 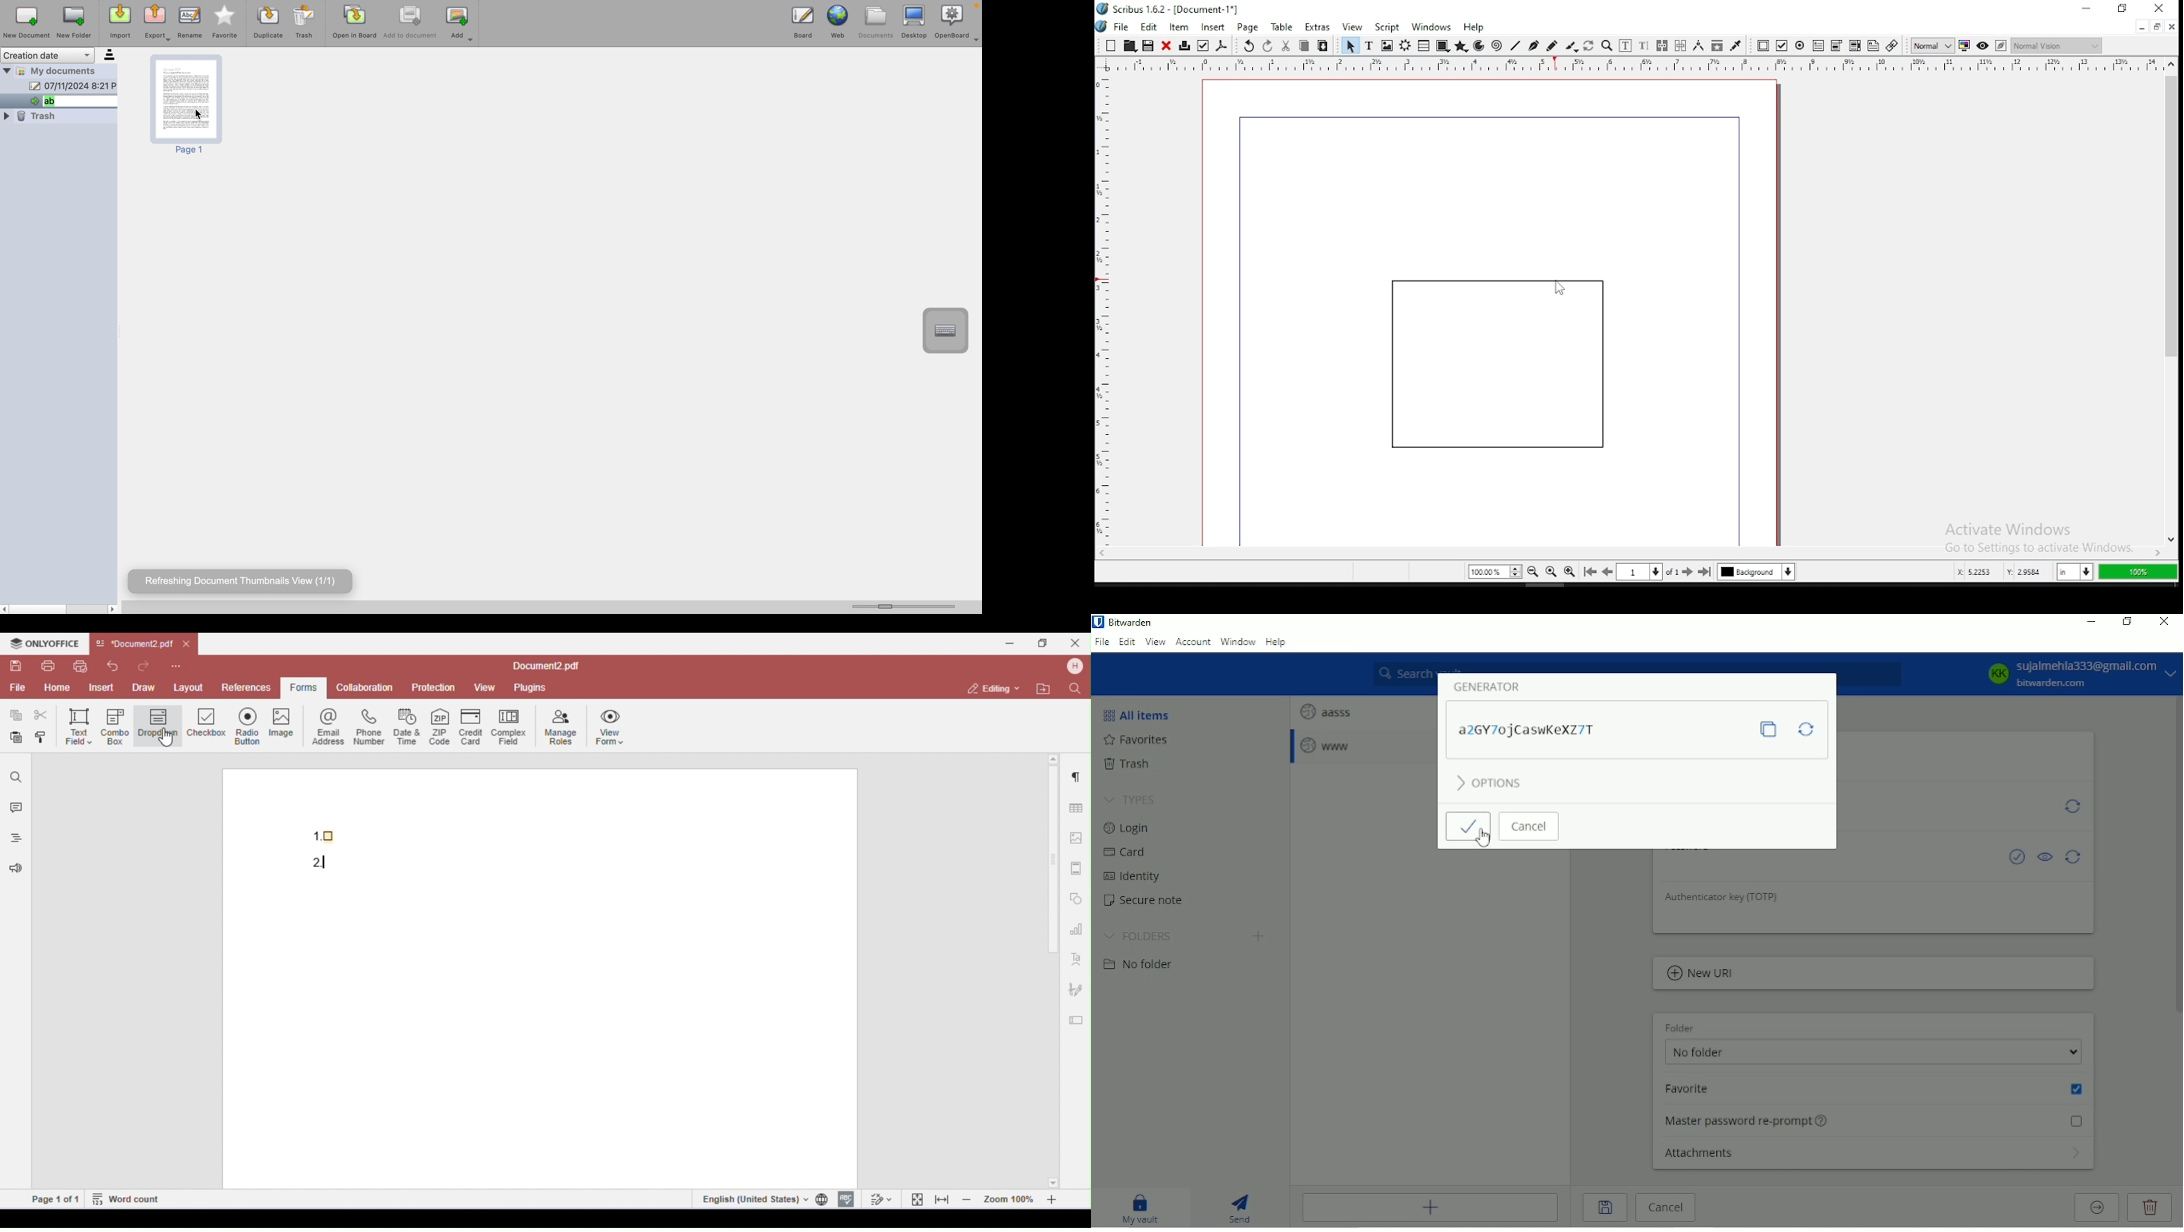 What do you see at coordinates (1166, 46) in the screenshot?
I see `close` at bounding box center [1166, 46].